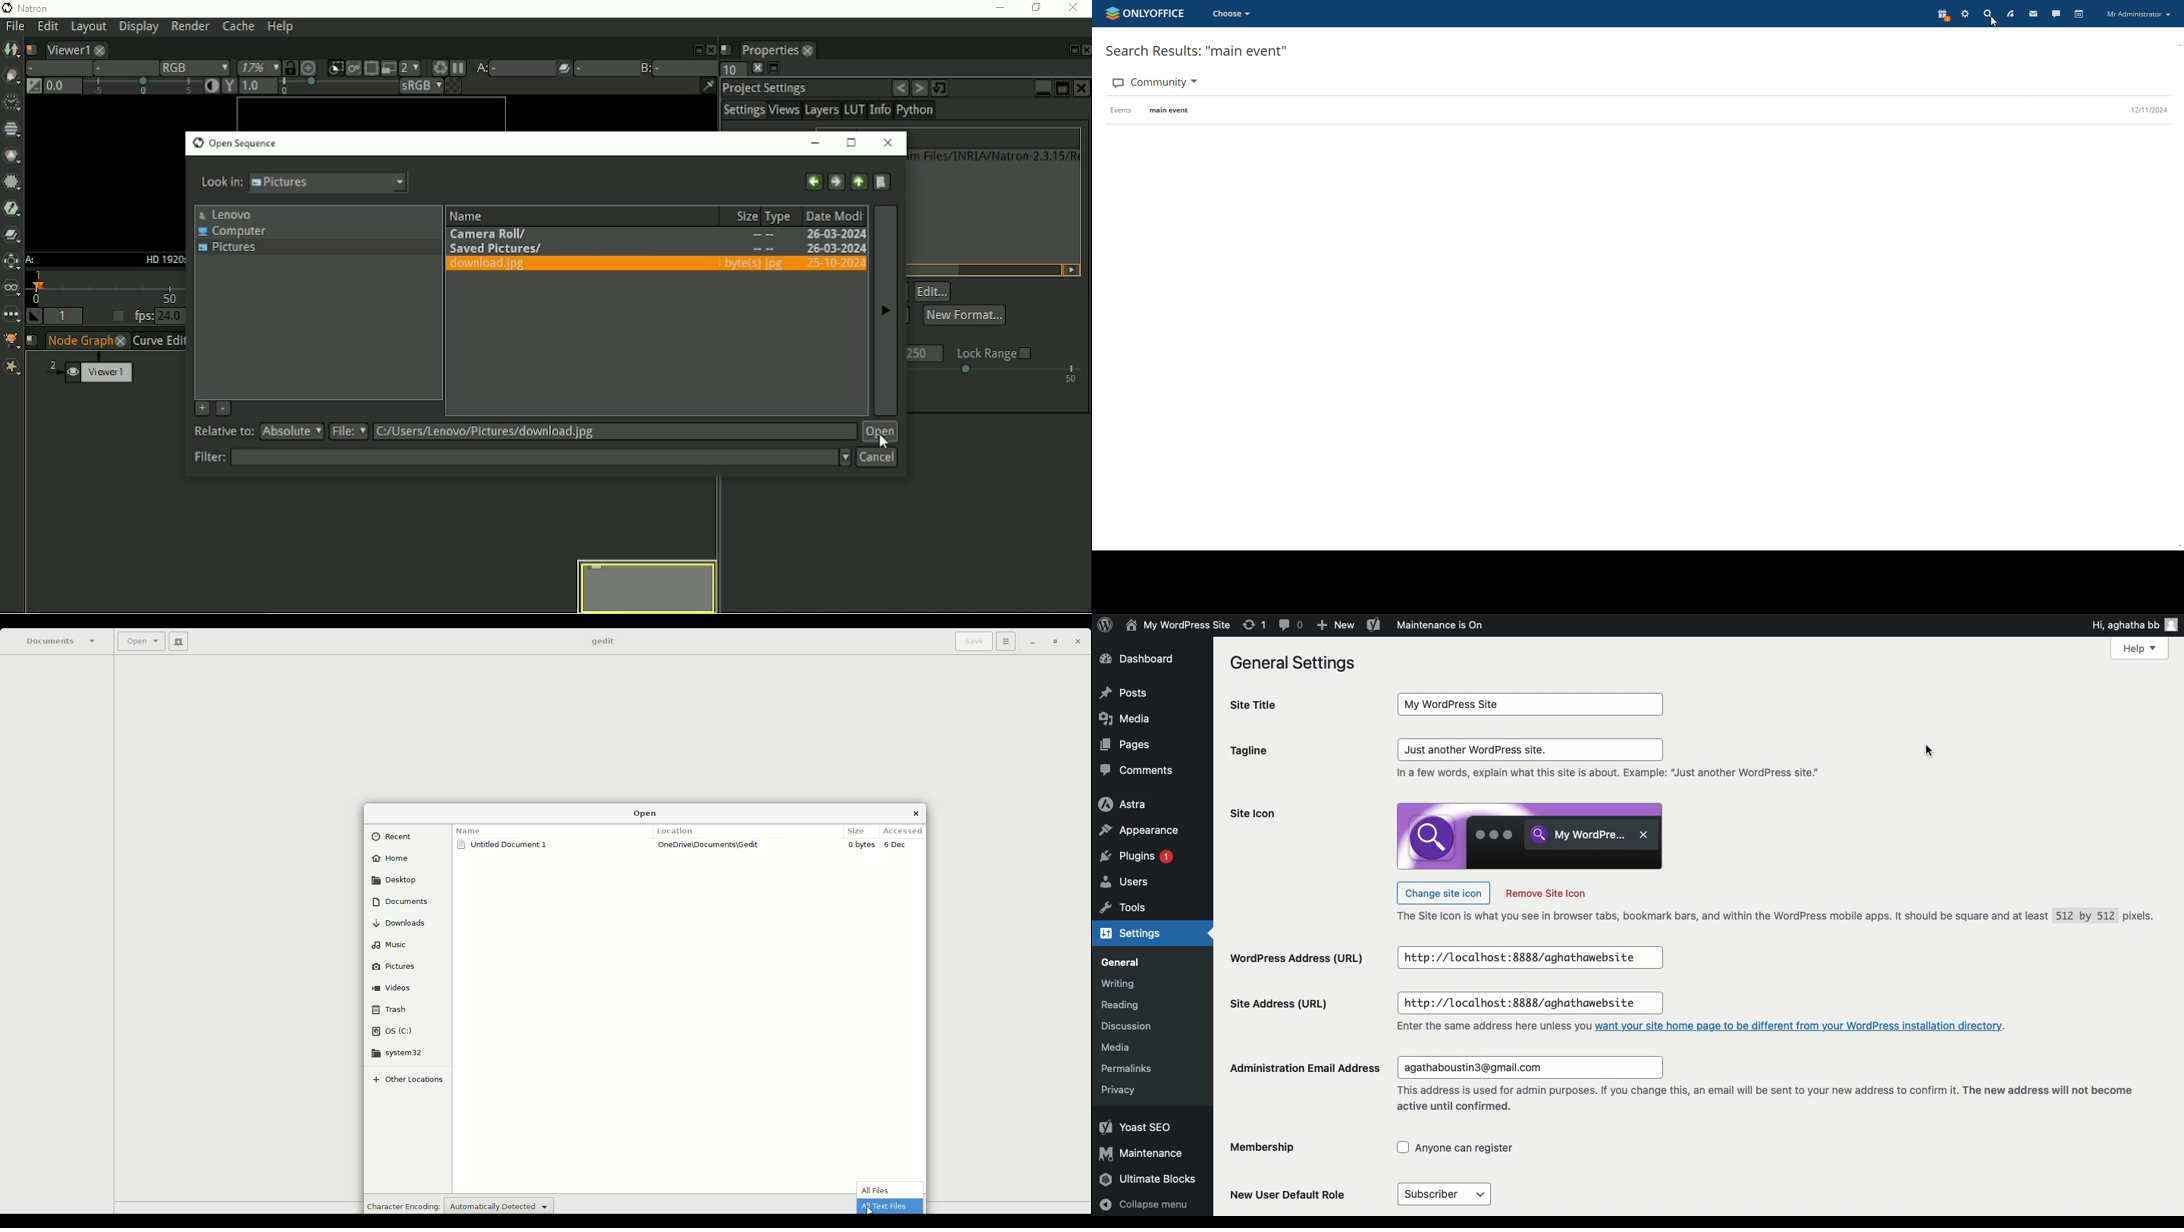 The image size is (2184, 1232). Describe the element at coordinates (835, 180) in the screenshot. I see `Go forward` at that location.